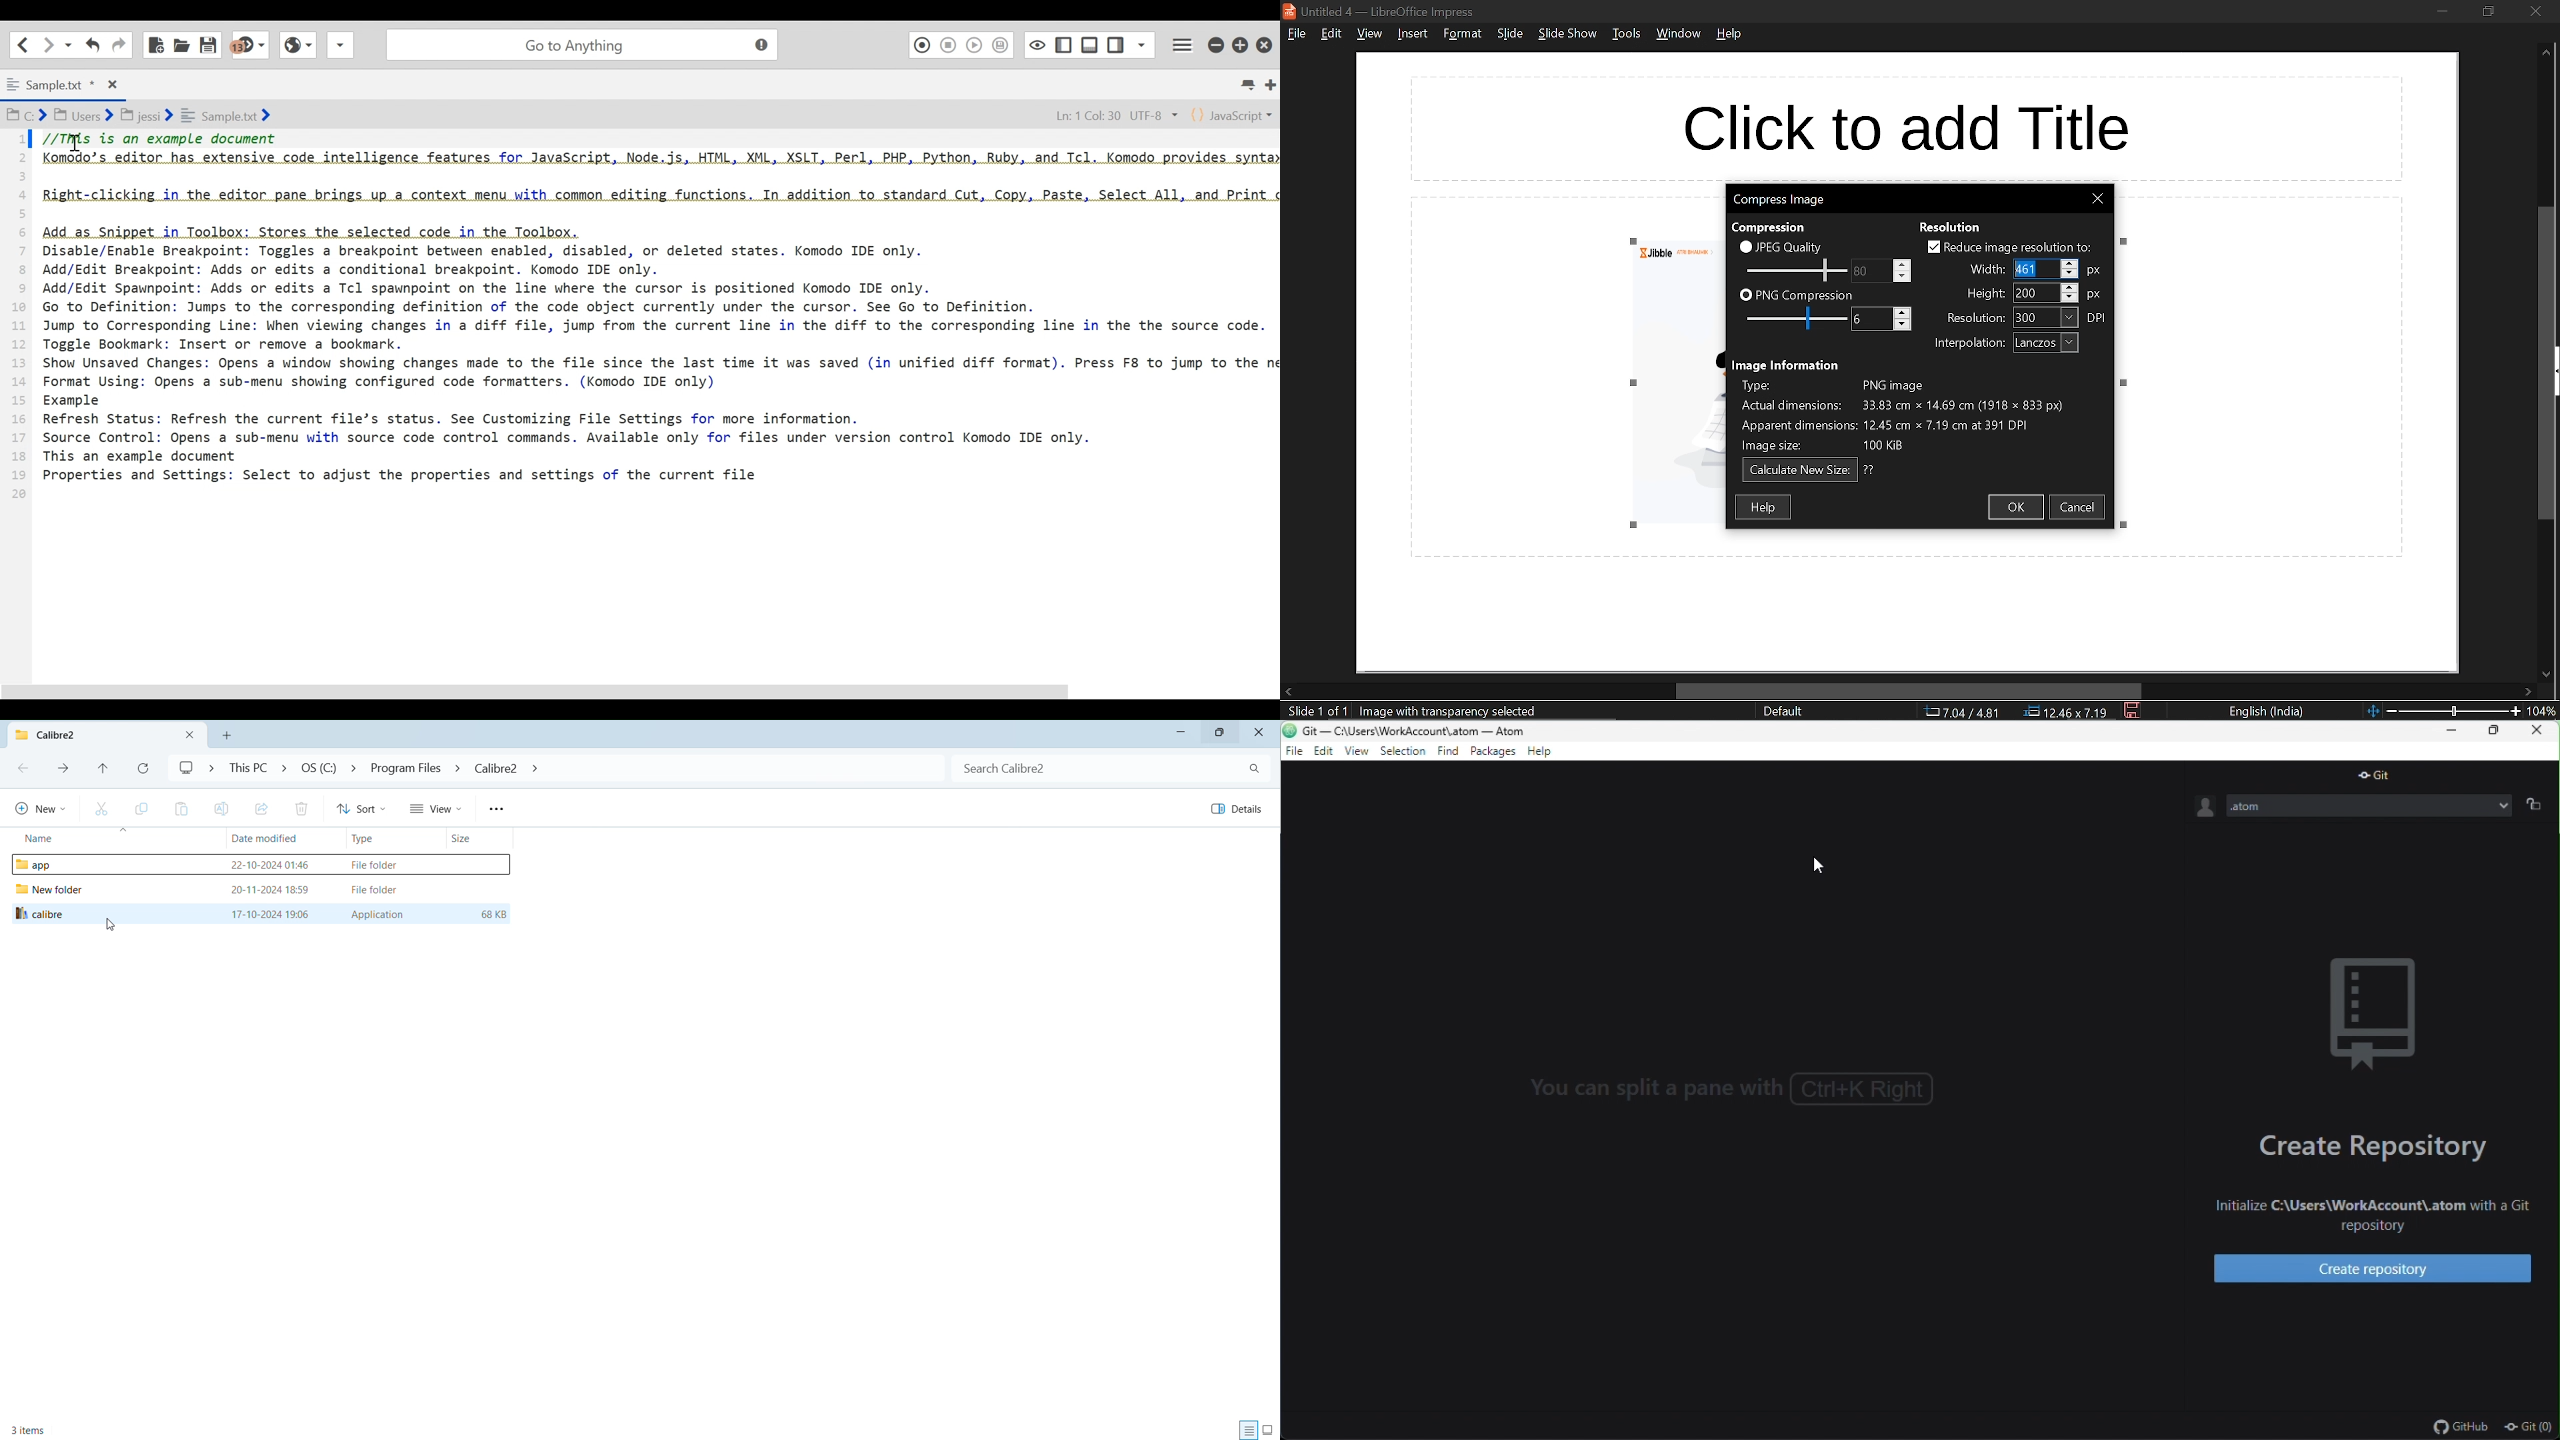  Describe the element at coordinates (1819, 865) in the screenshot. I see `cursor` at that location.